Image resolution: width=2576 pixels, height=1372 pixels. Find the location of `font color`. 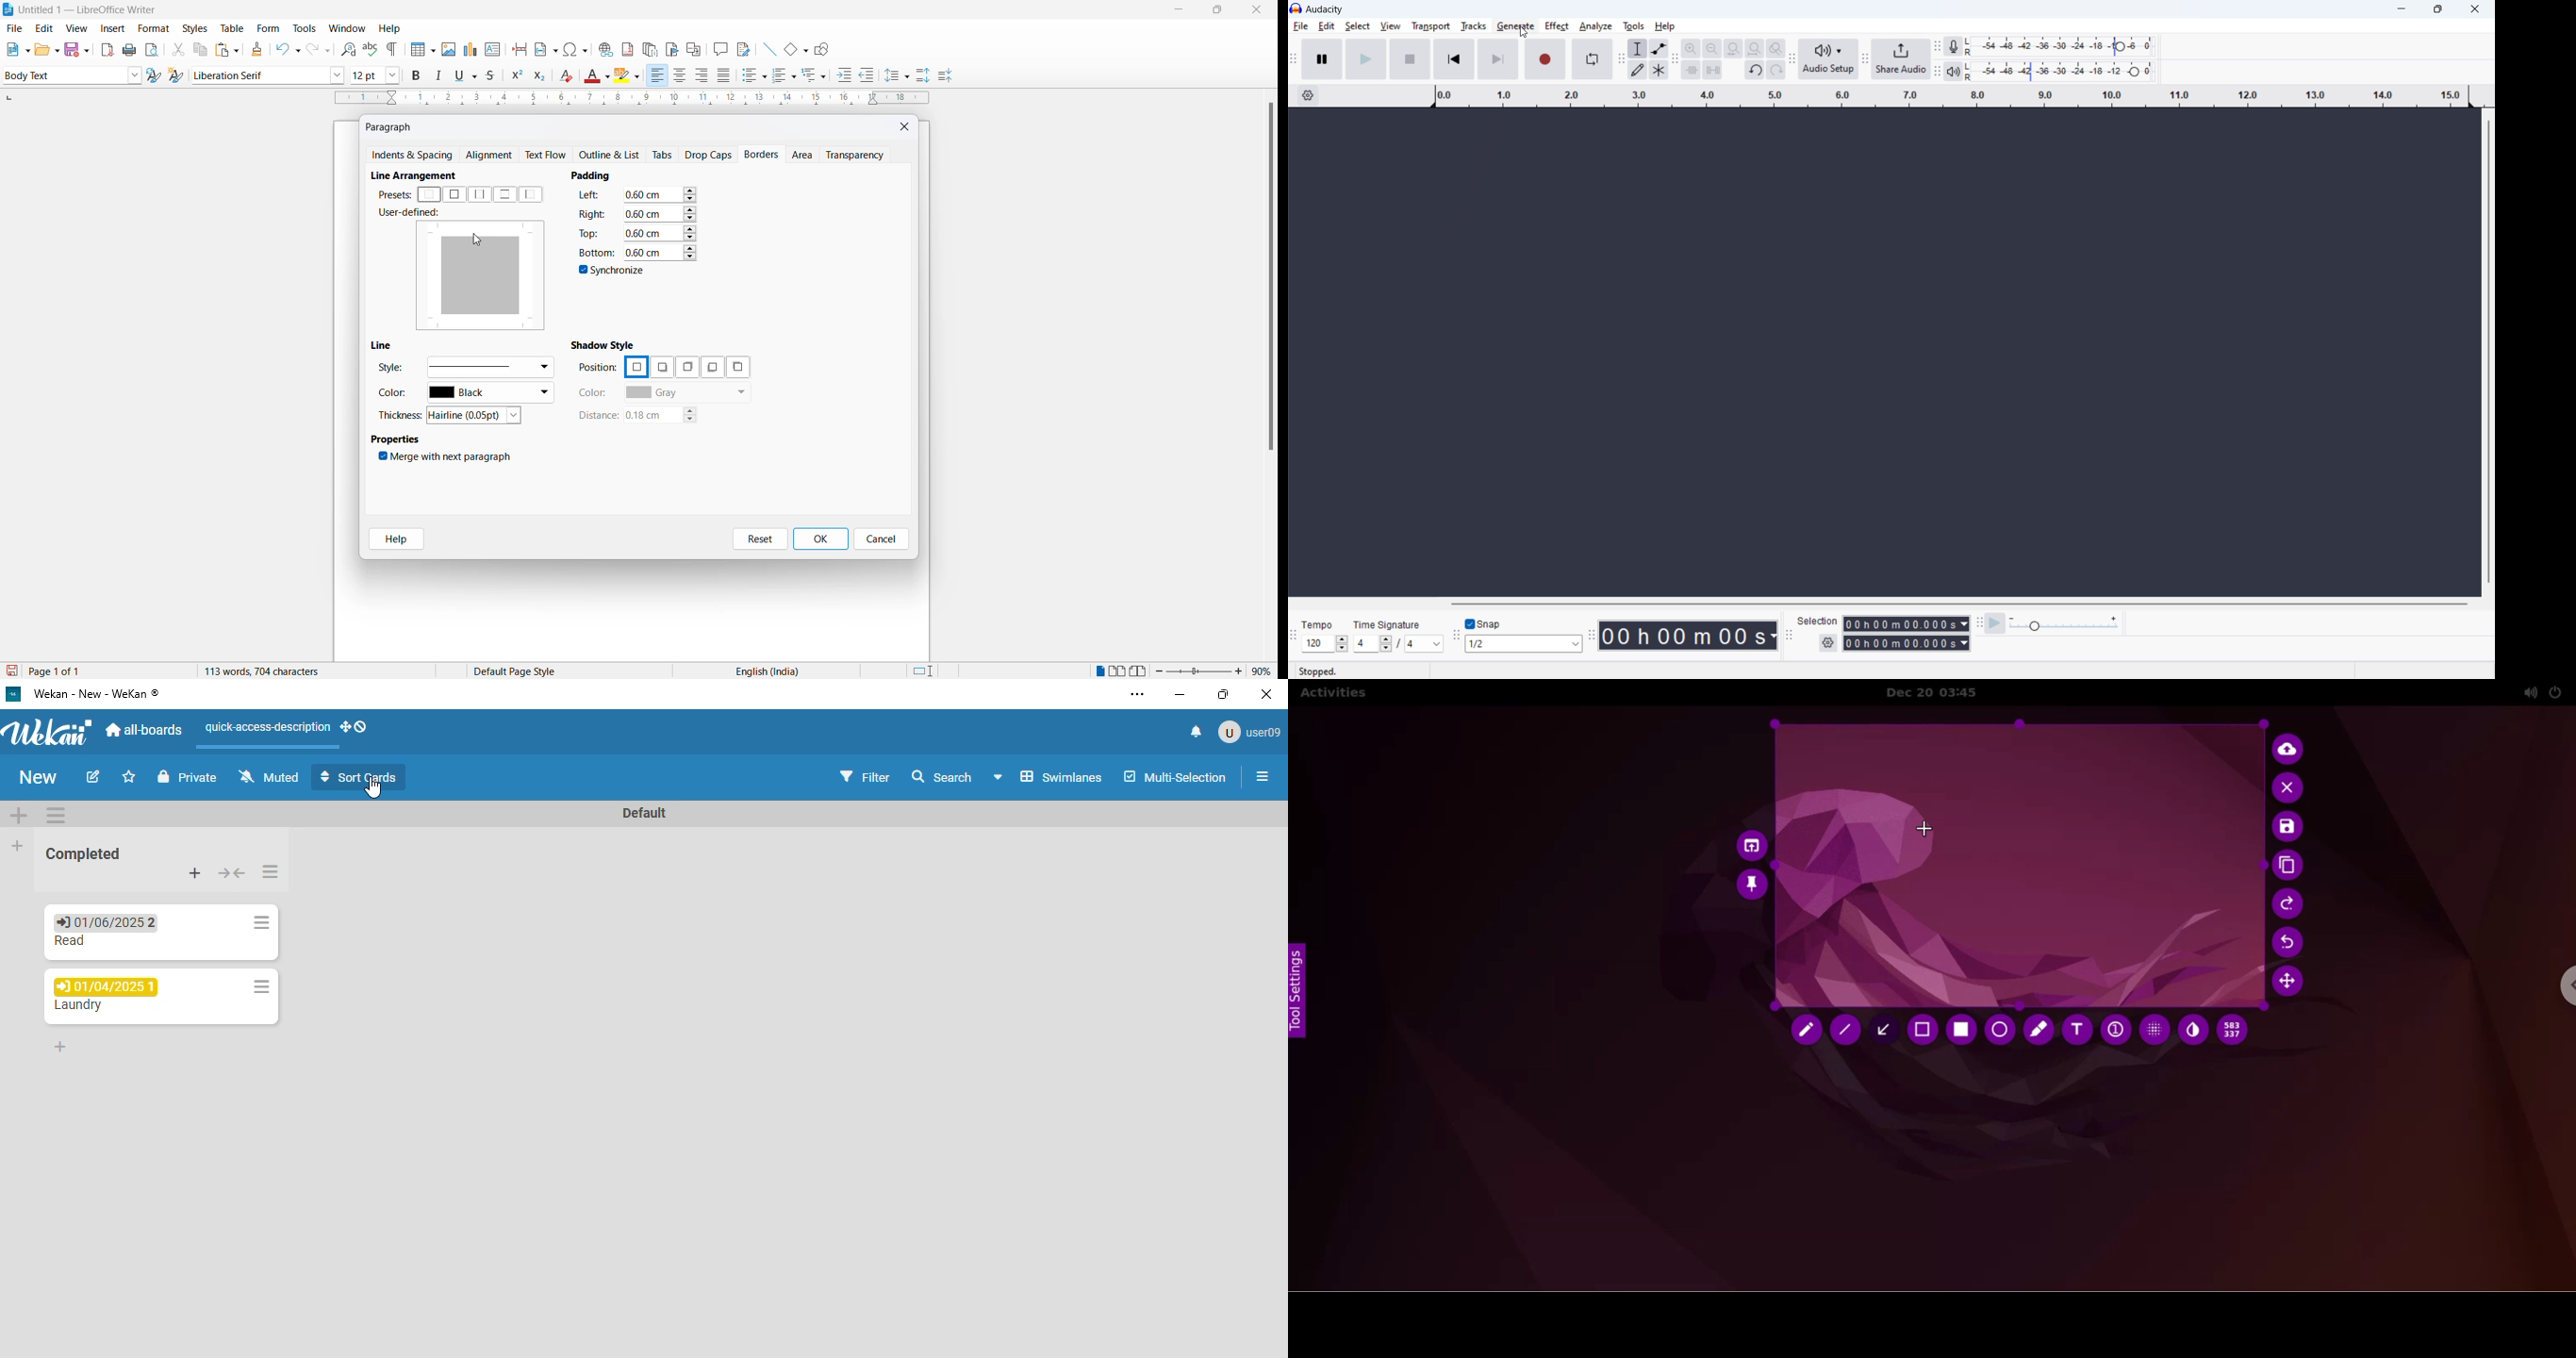

font color is located at coordinates (598, 77).